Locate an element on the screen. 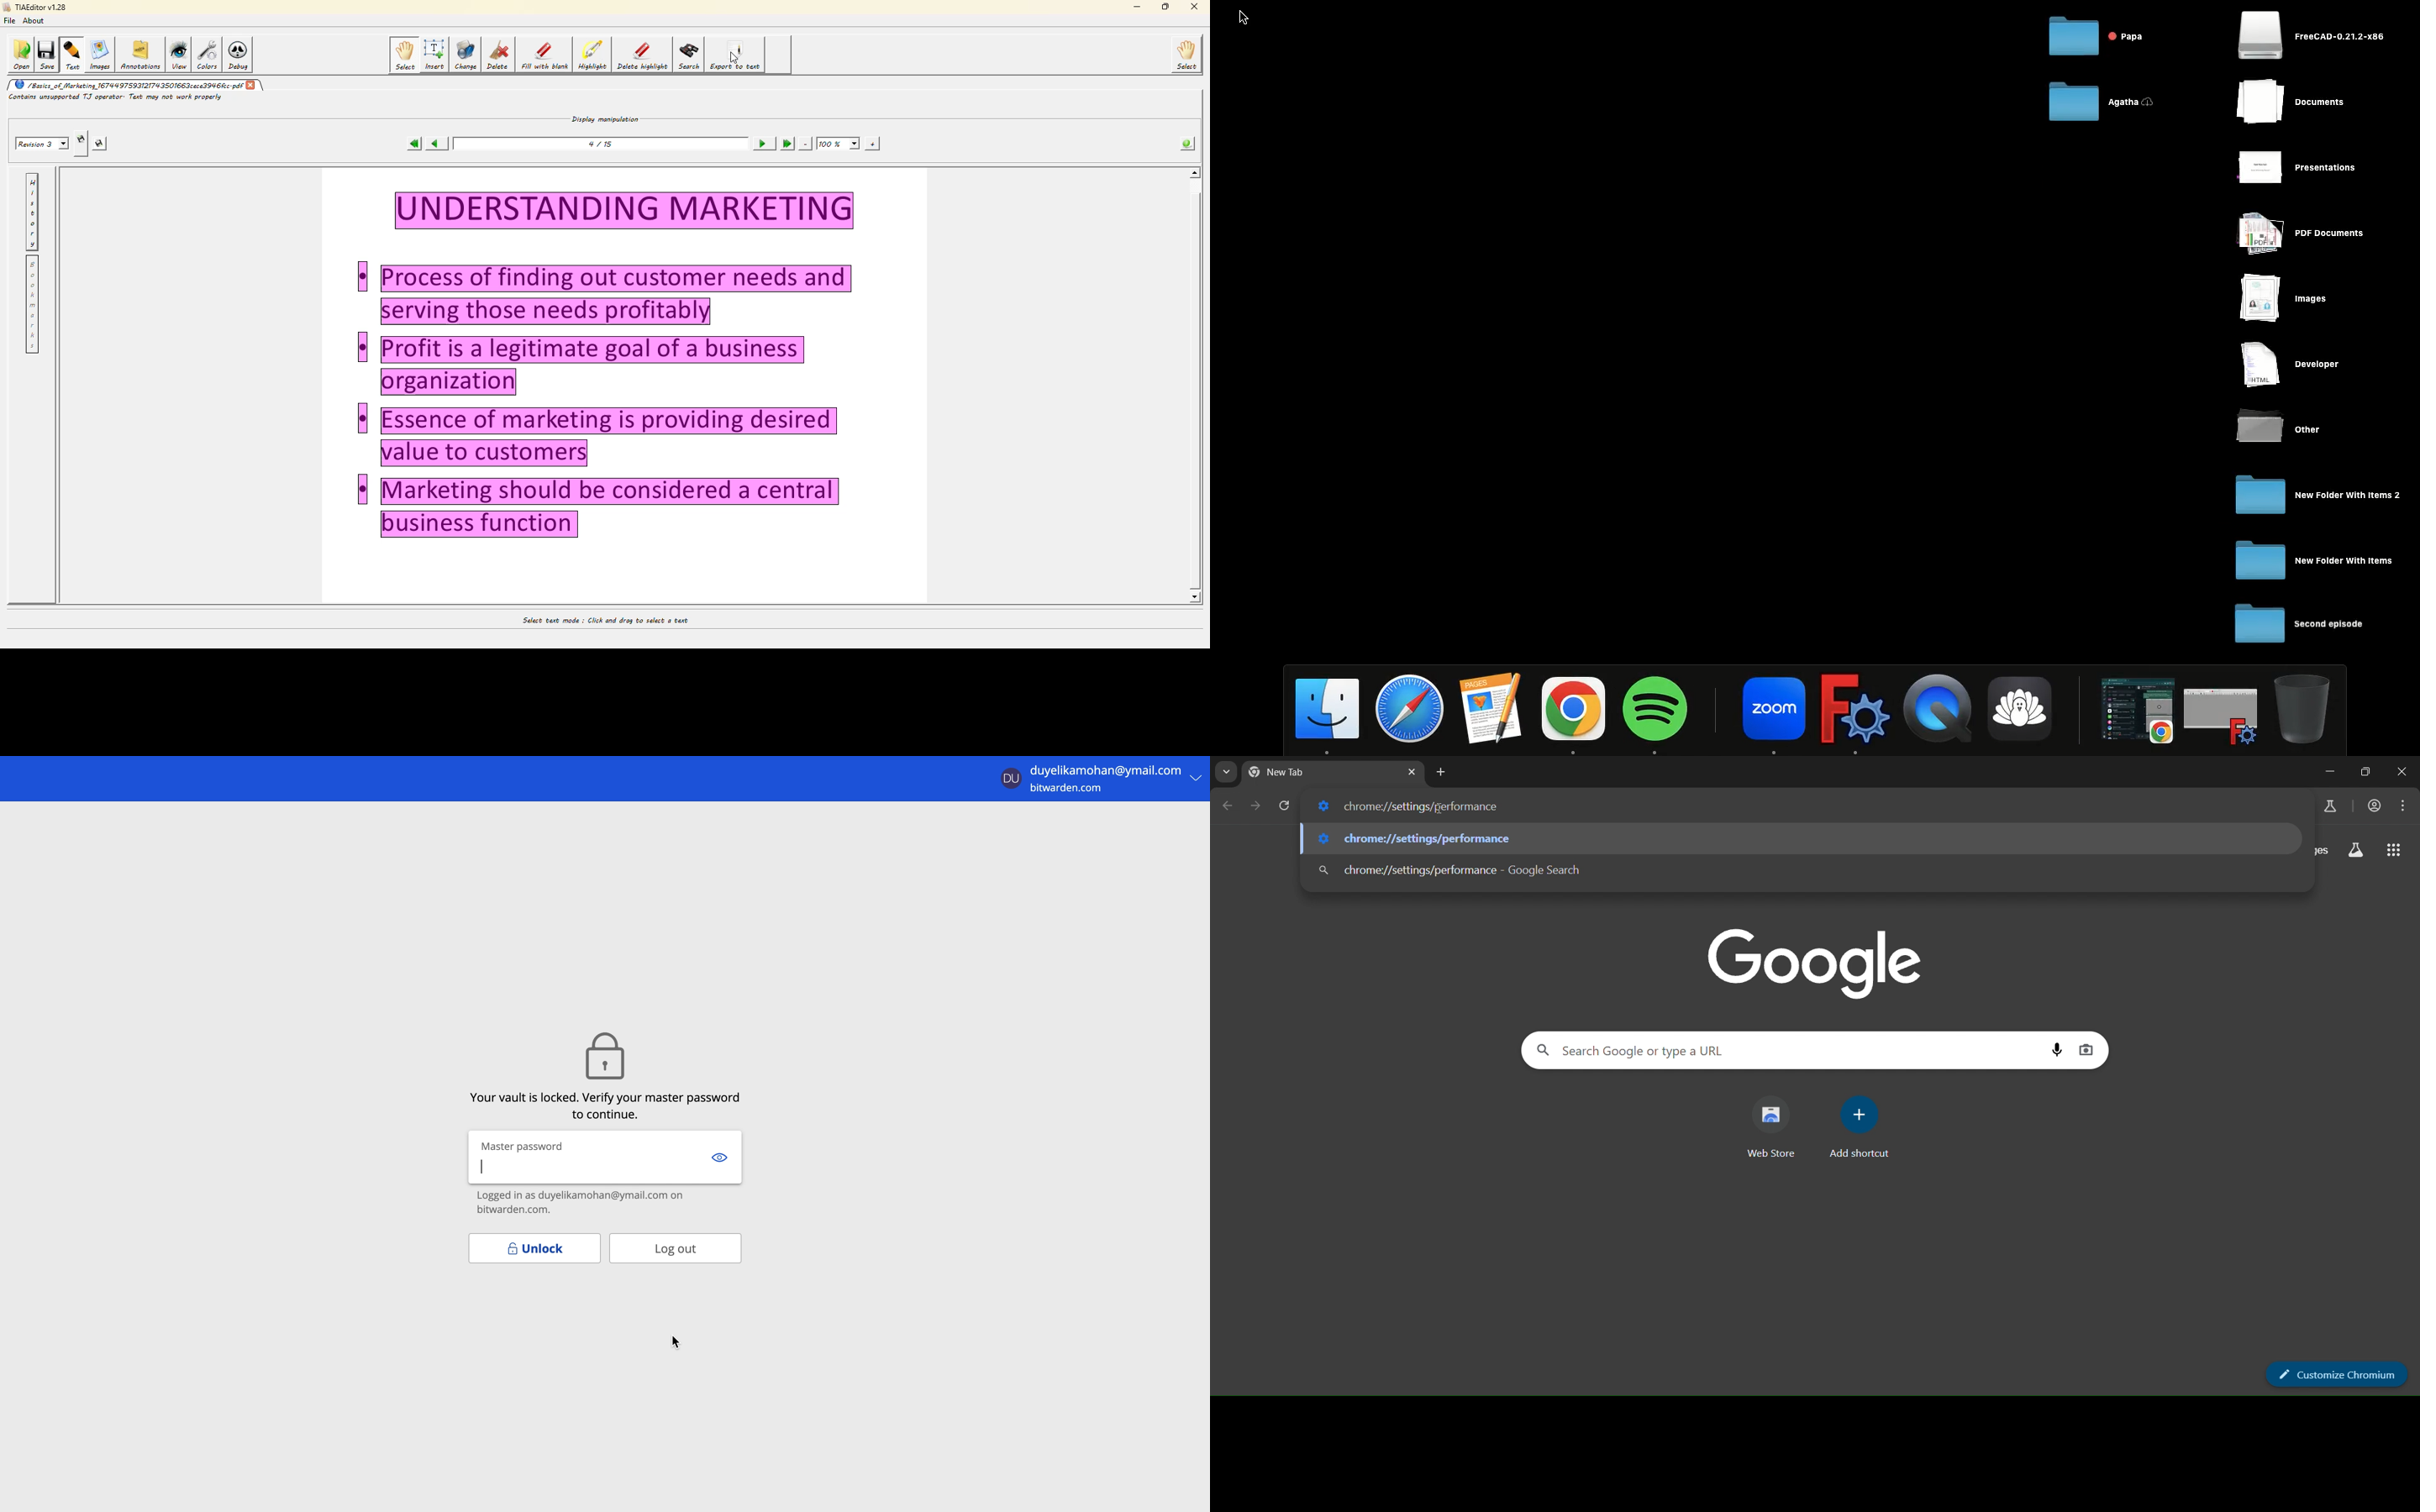  Other is located at coordinates (2283, 425).